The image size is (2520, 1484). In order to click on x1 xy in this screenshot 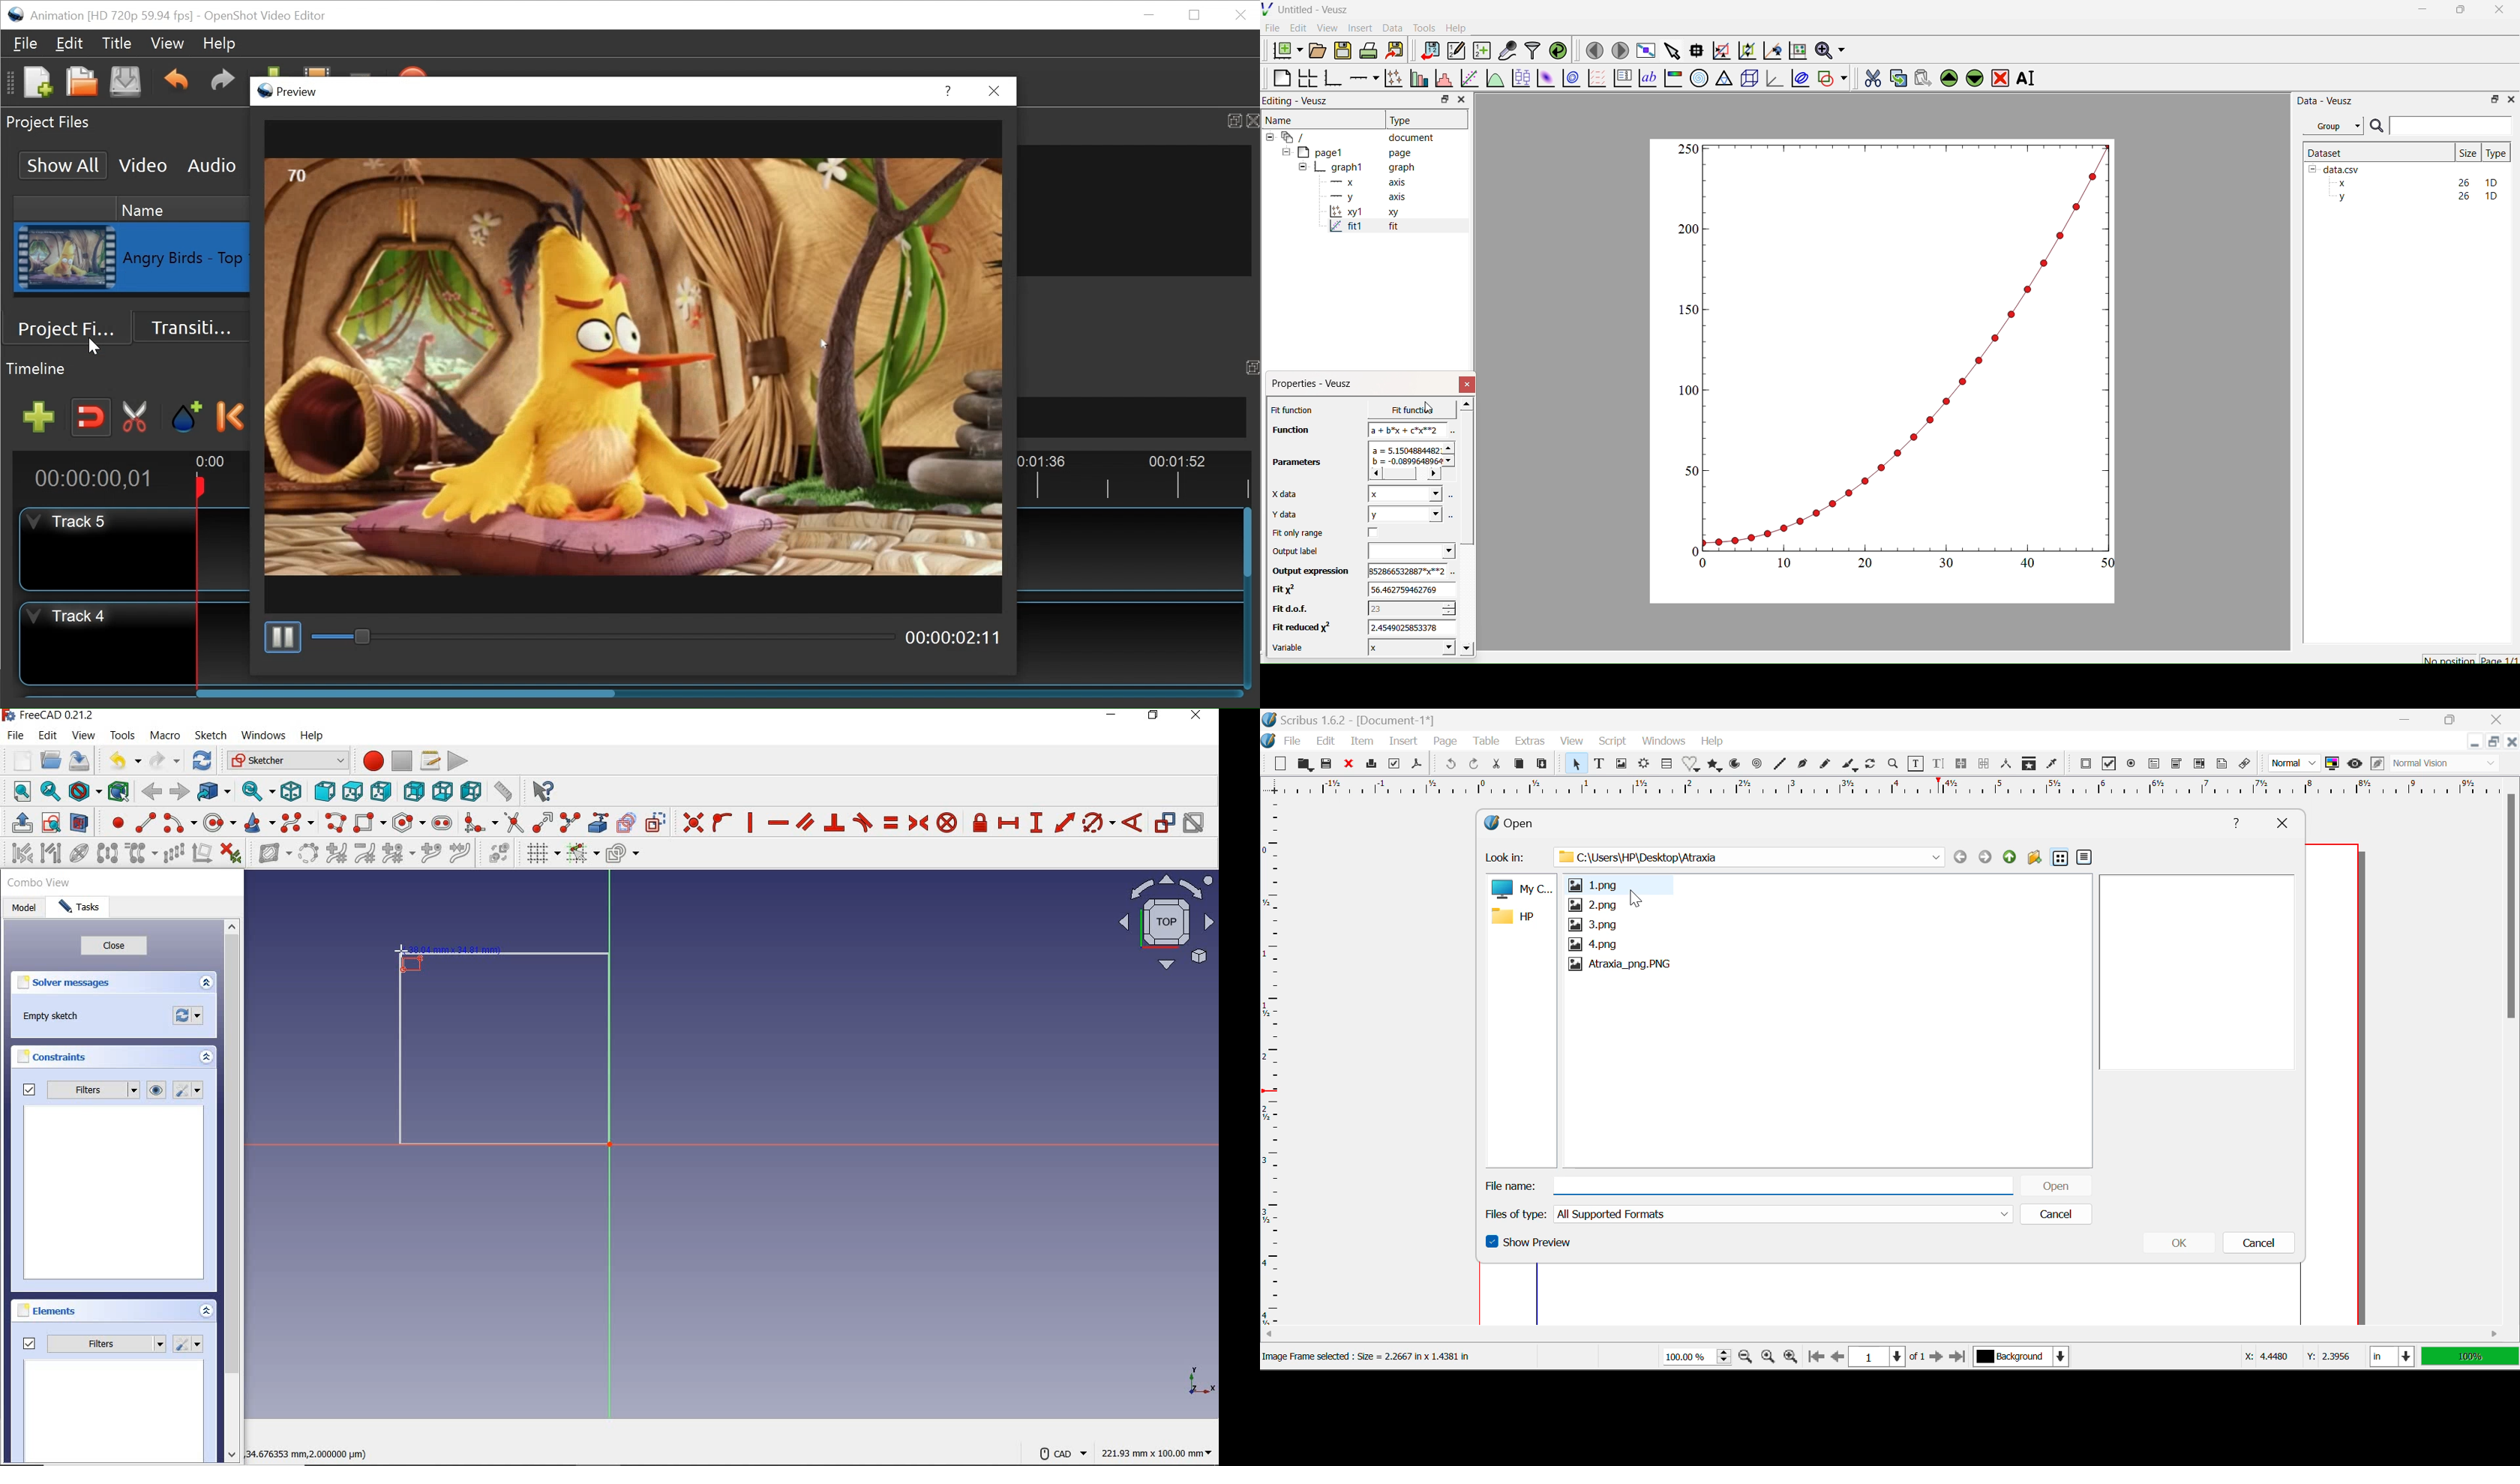, I will do `click(1364, 213)`.